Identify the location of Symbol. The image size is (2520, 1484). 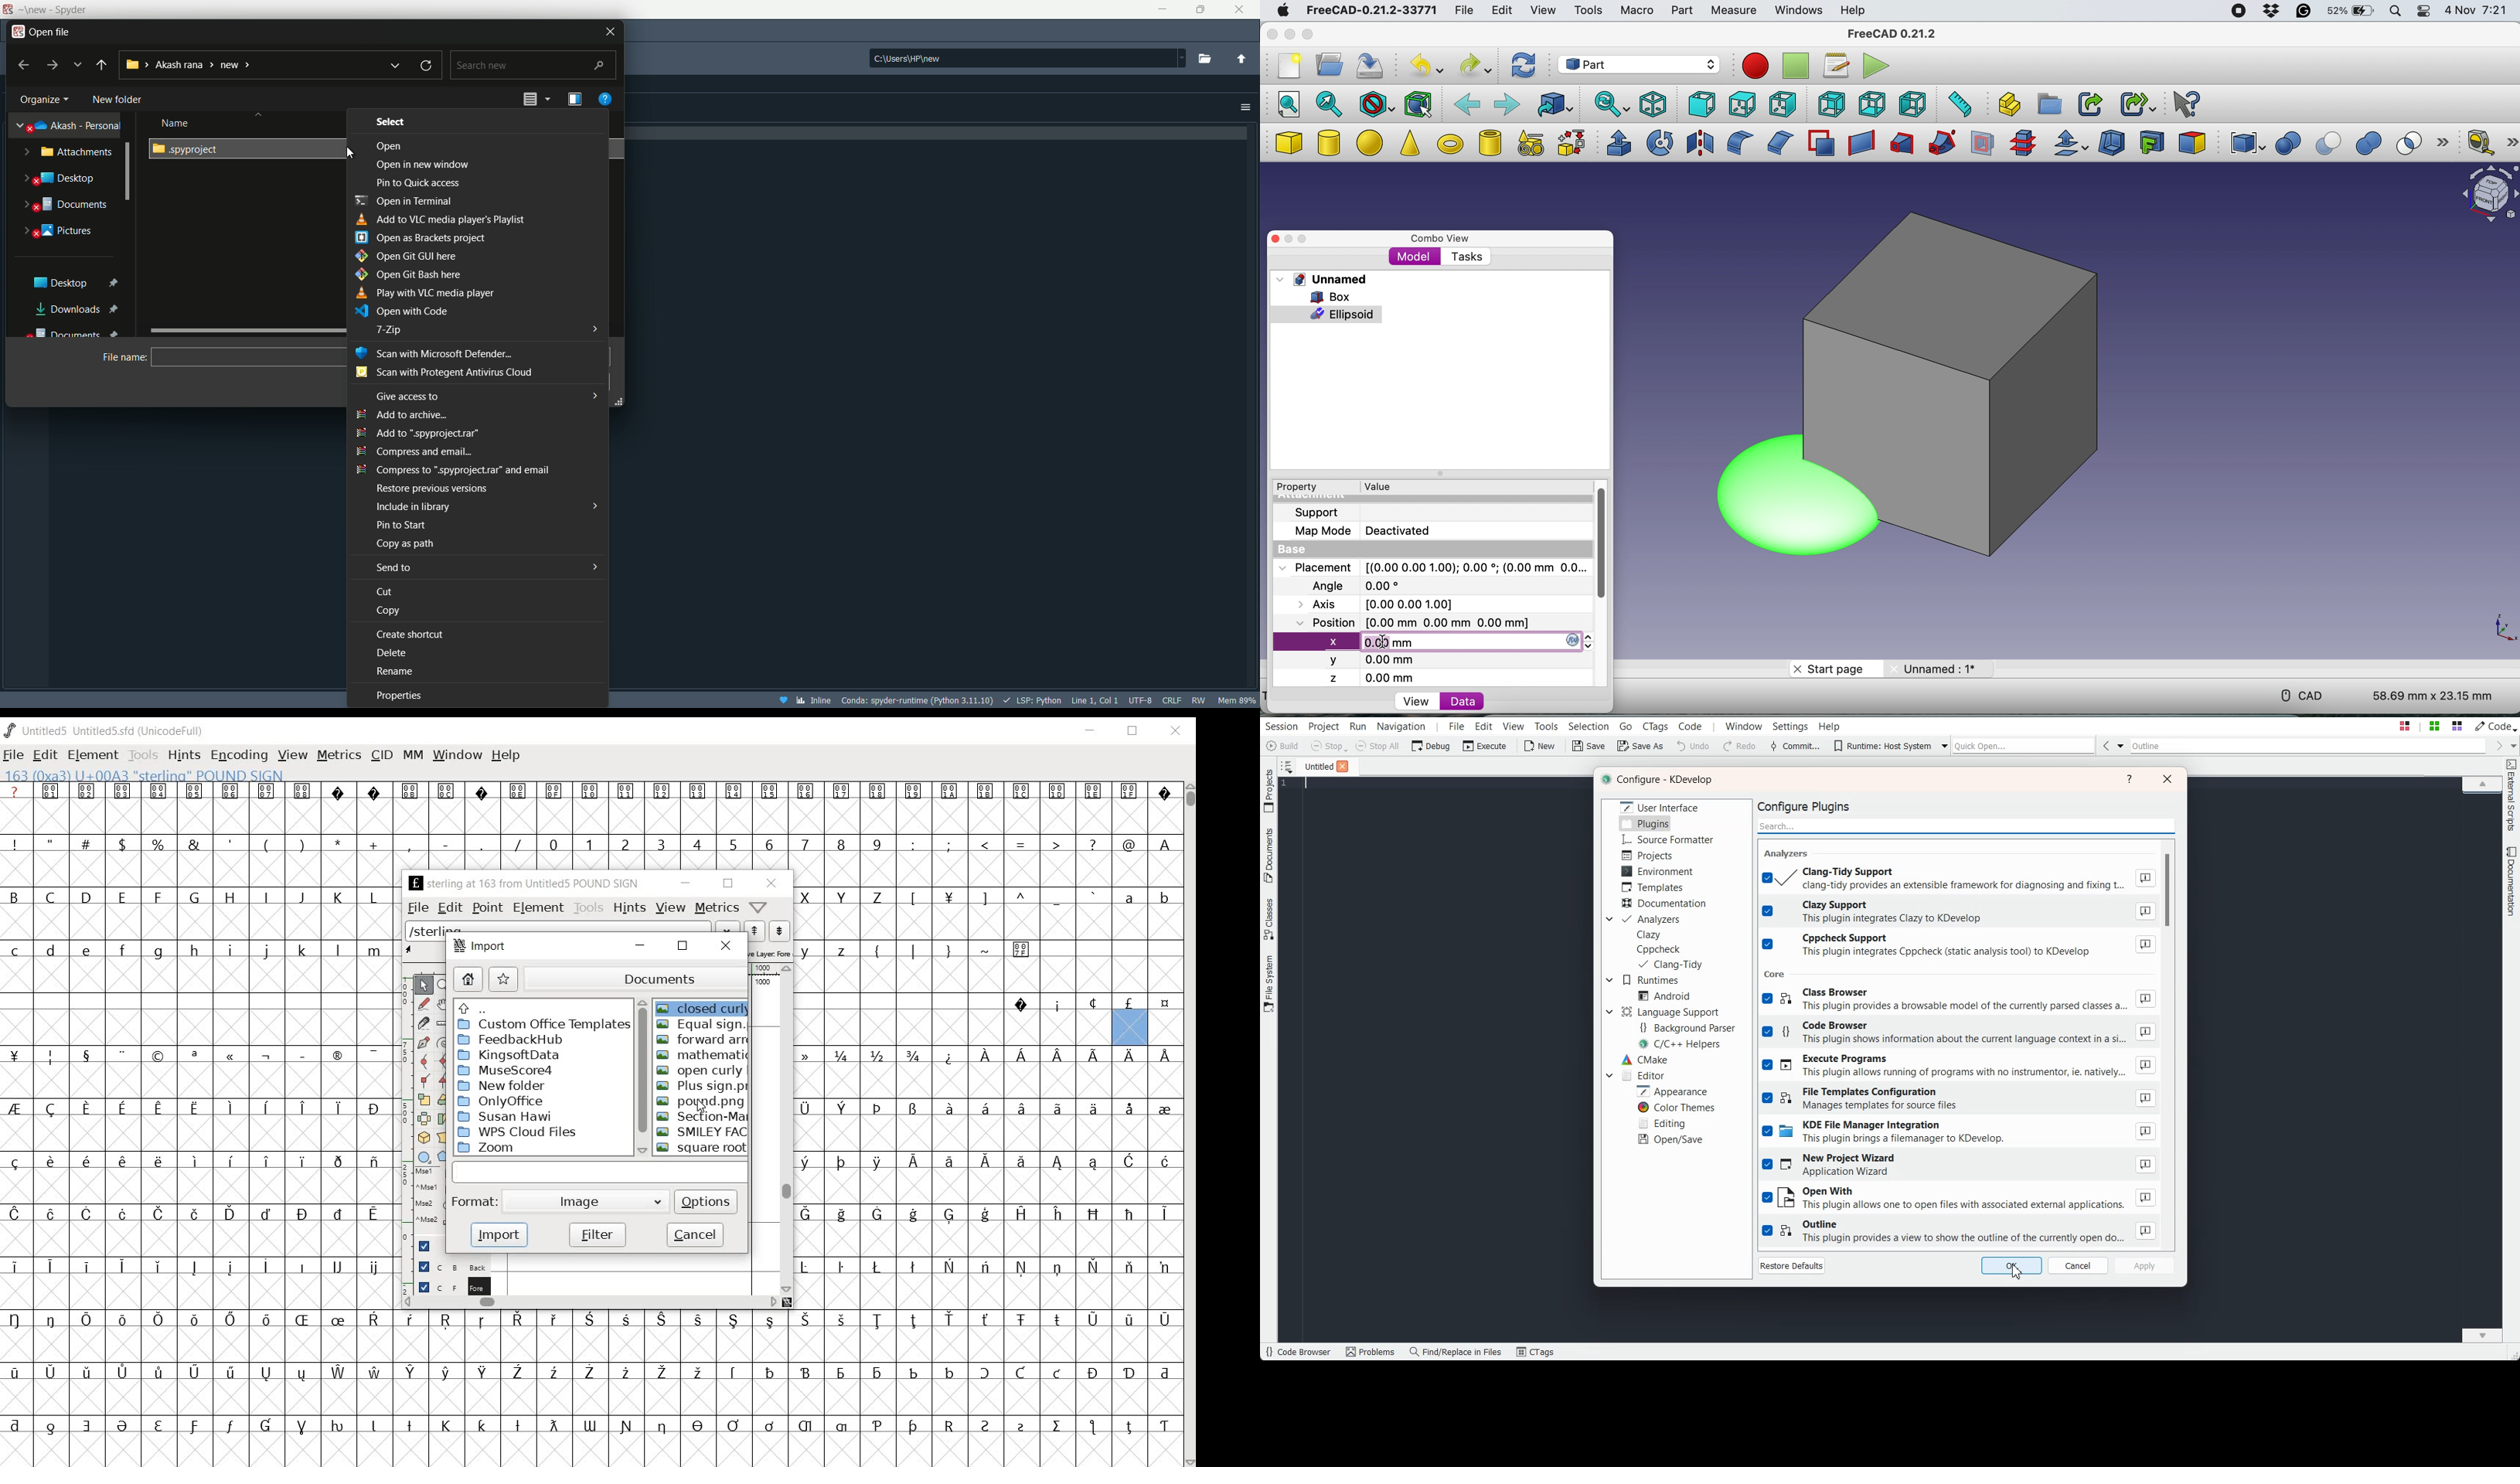
(122, 1110).